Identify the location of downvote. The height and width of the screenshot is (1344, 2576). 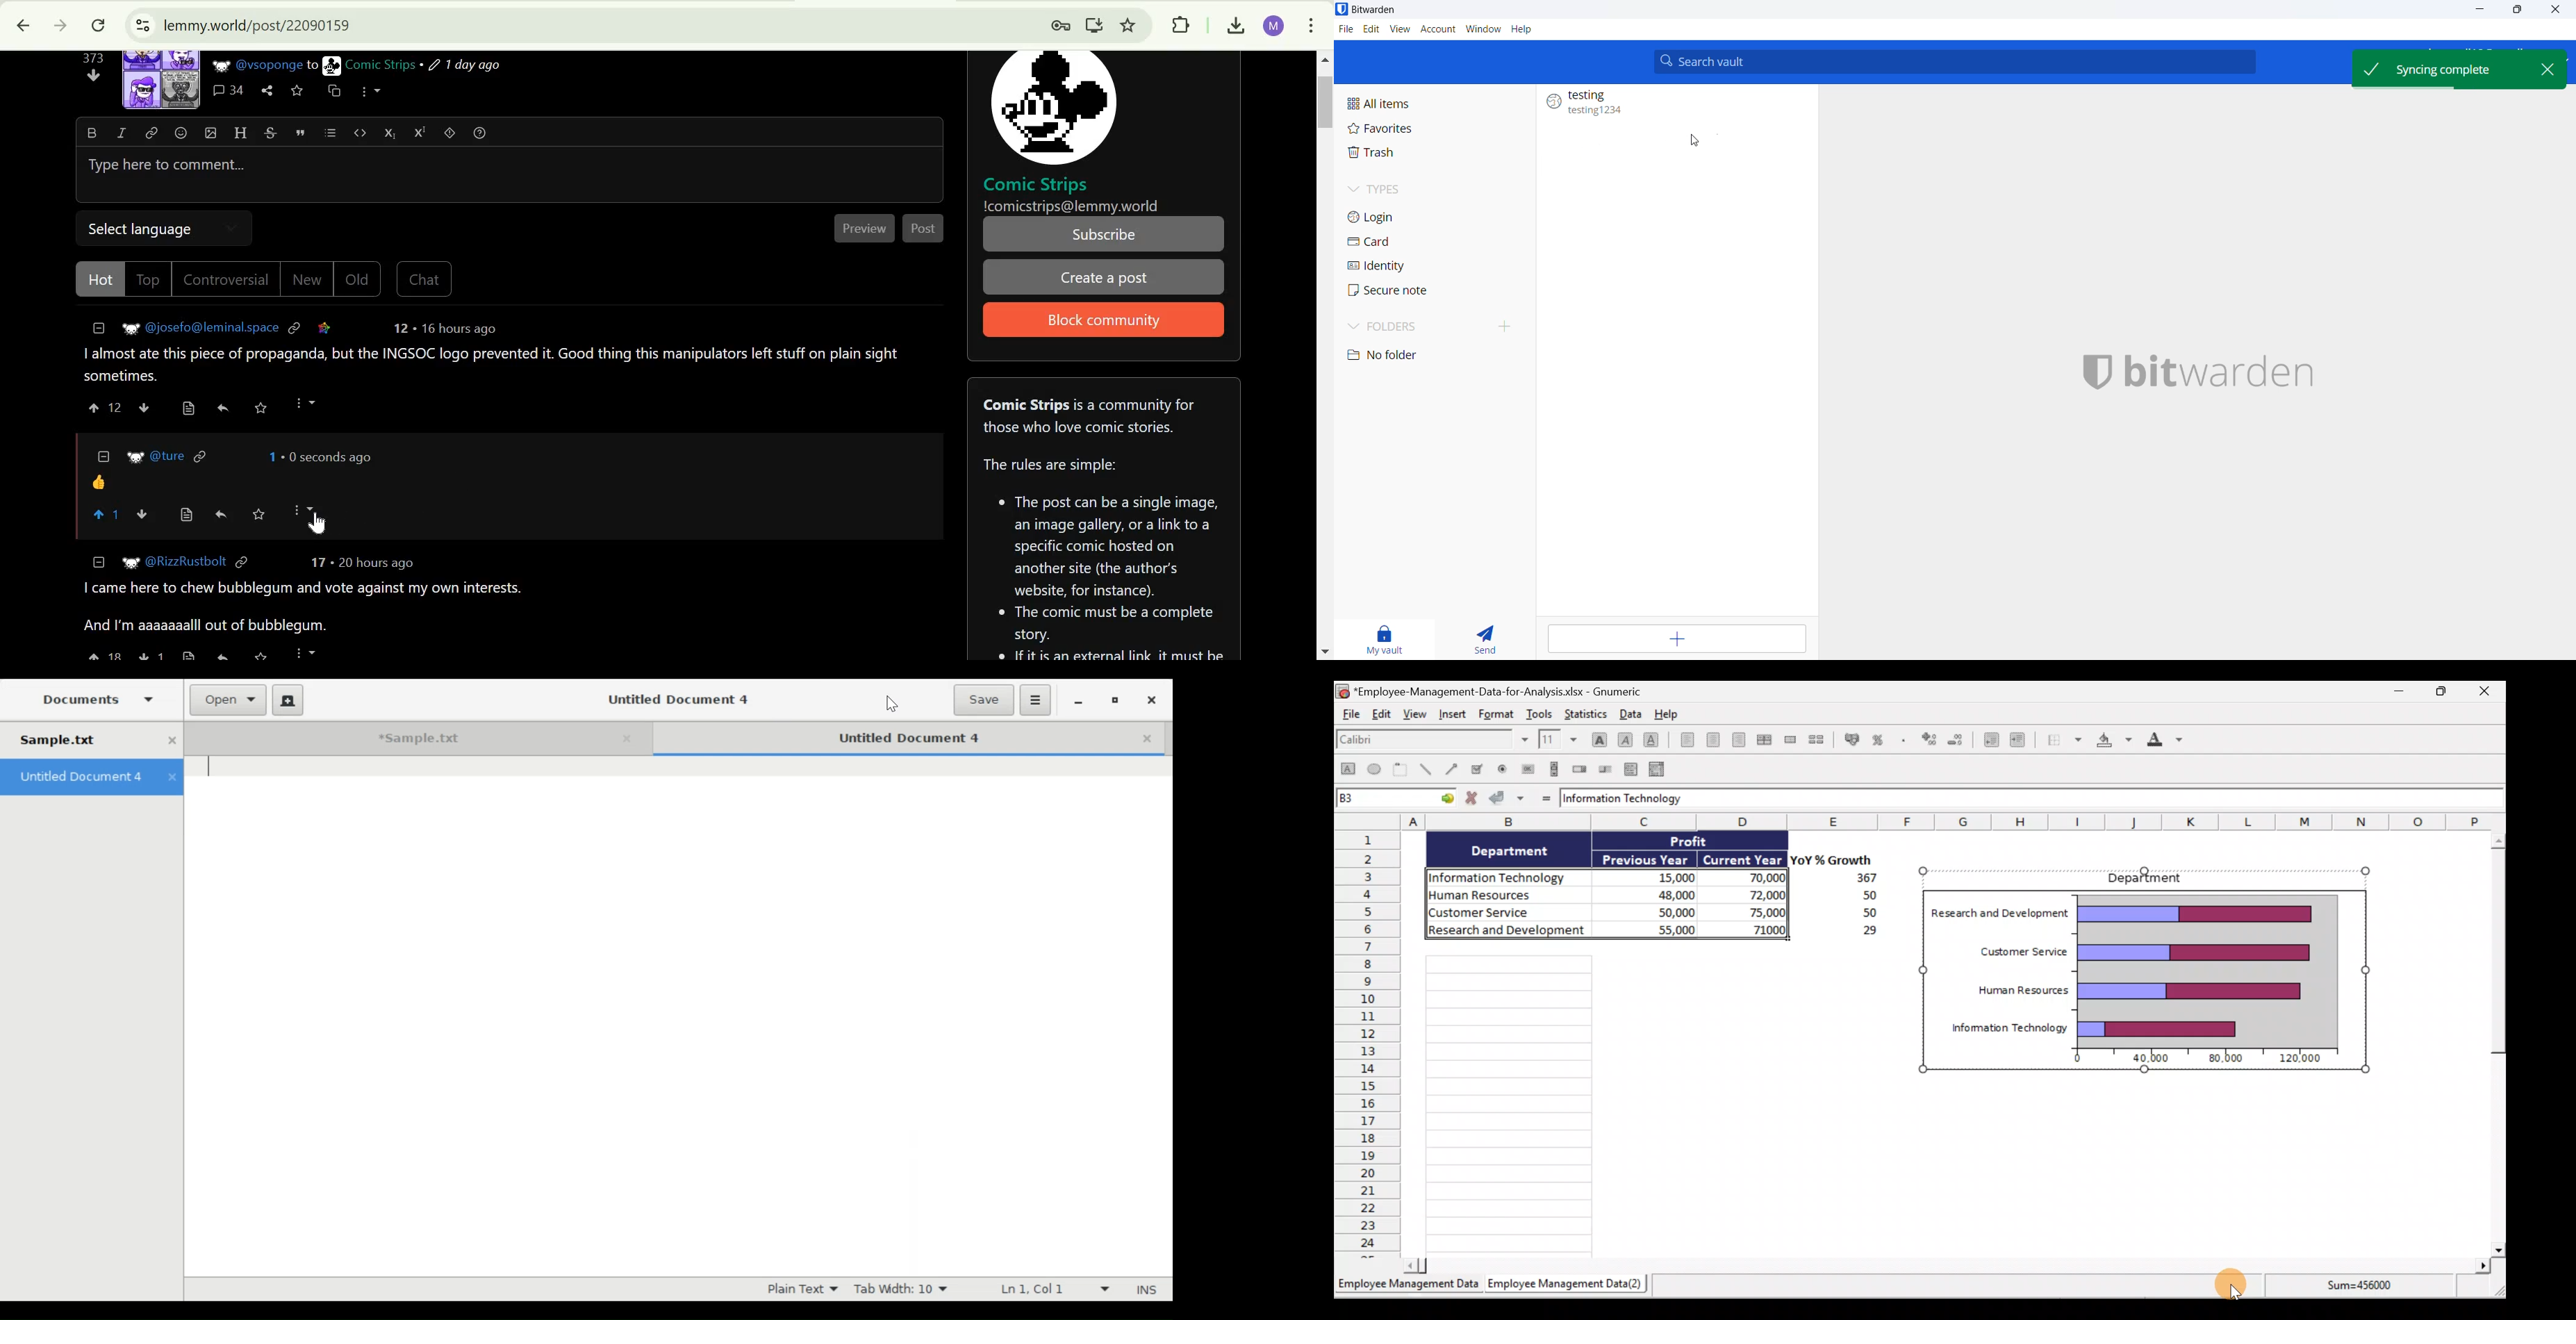
(151, 653).